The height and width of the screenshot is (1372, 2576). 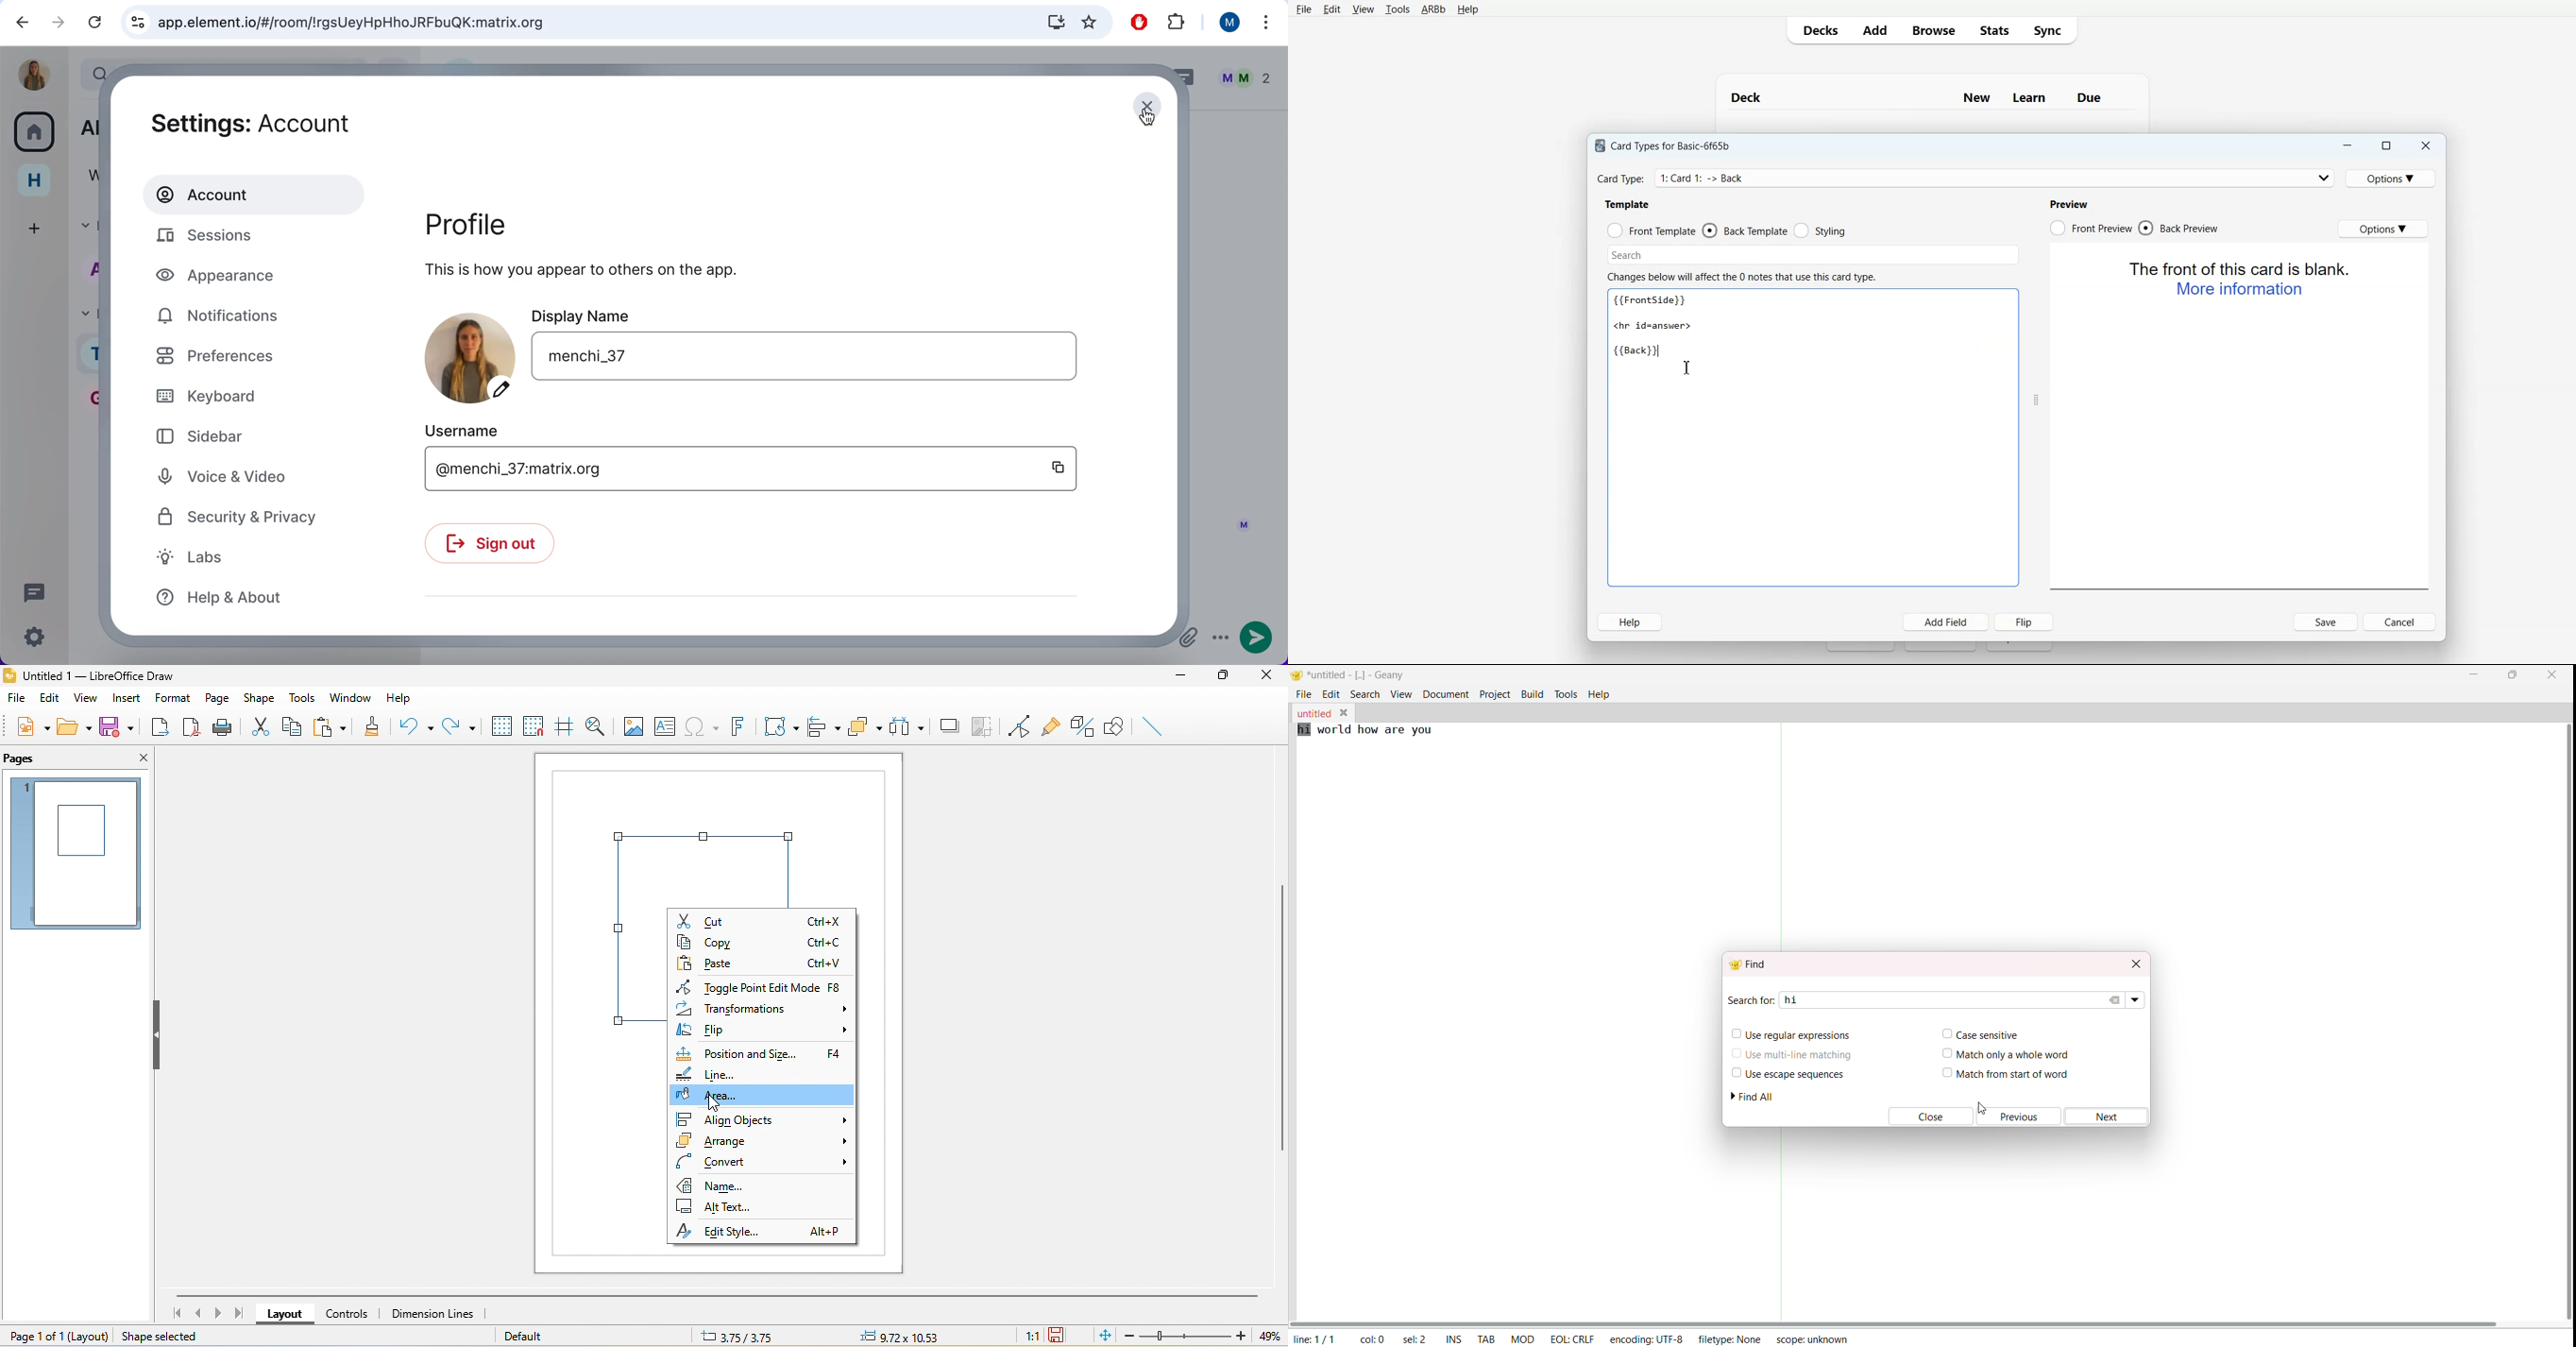 I want to click on sidebar, so click(x=207, y=438).